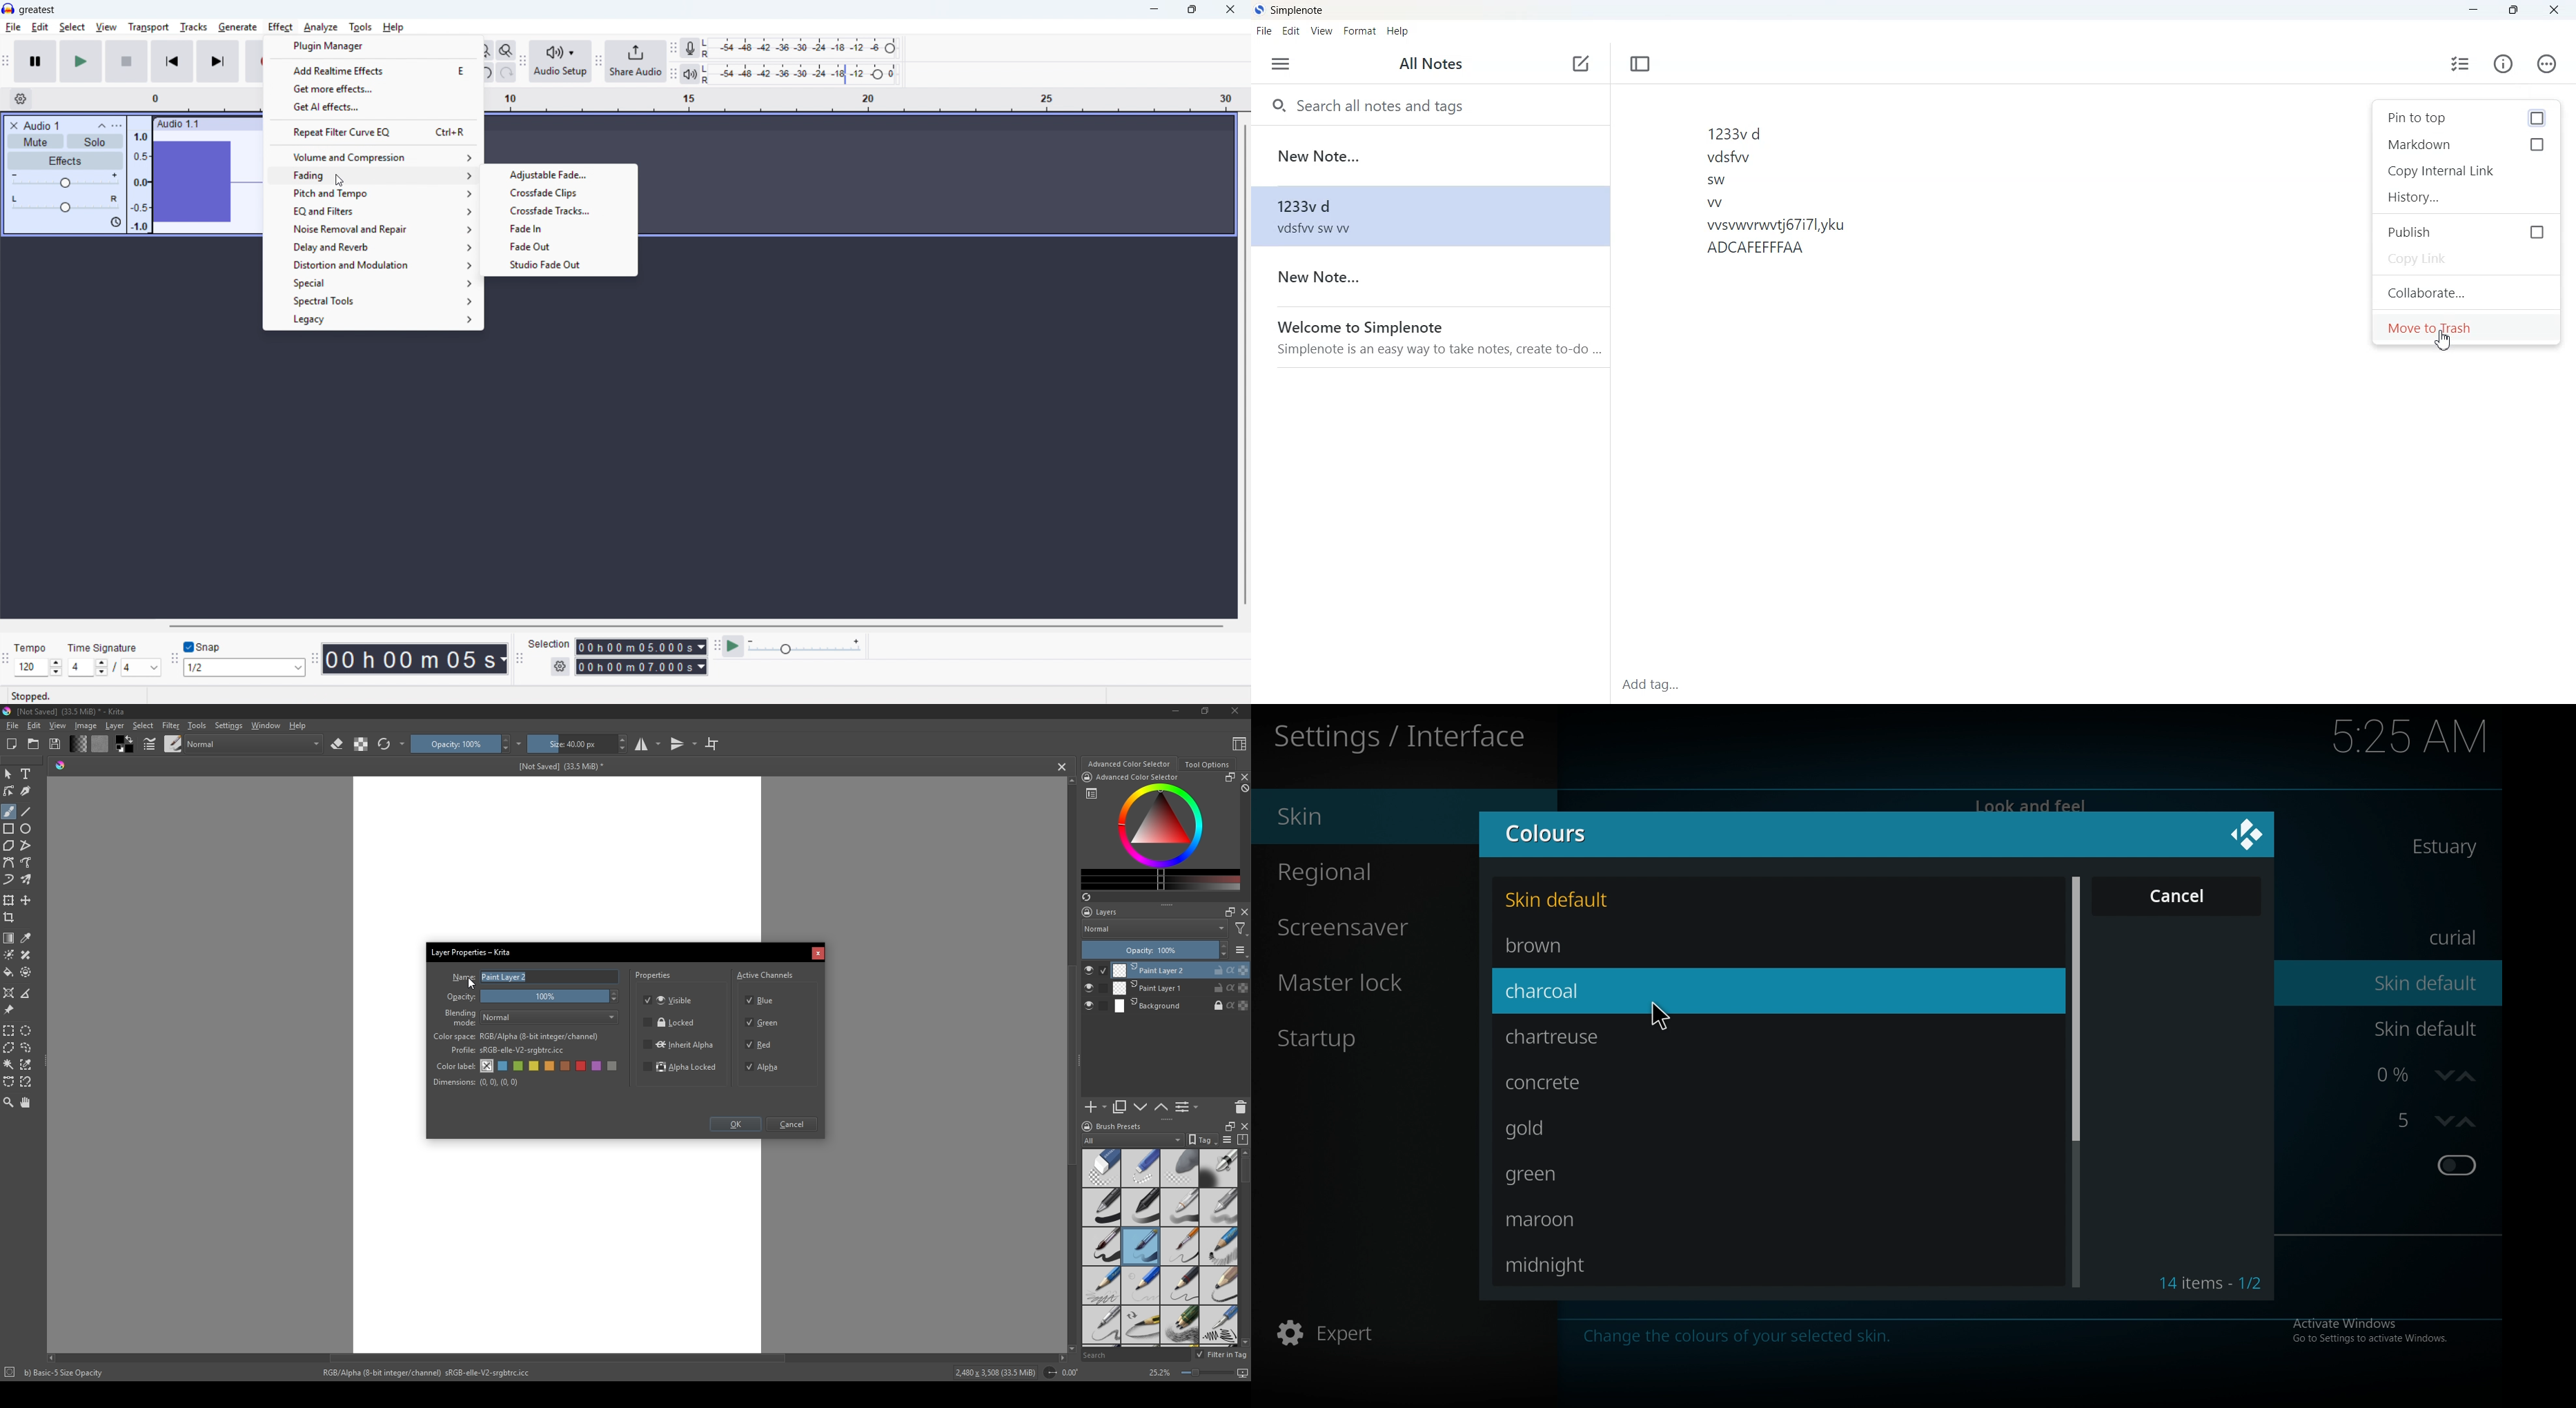  Describe the element at coordinates (2444, 1074) in the screenshot. I see `decrease zoom` at that location.